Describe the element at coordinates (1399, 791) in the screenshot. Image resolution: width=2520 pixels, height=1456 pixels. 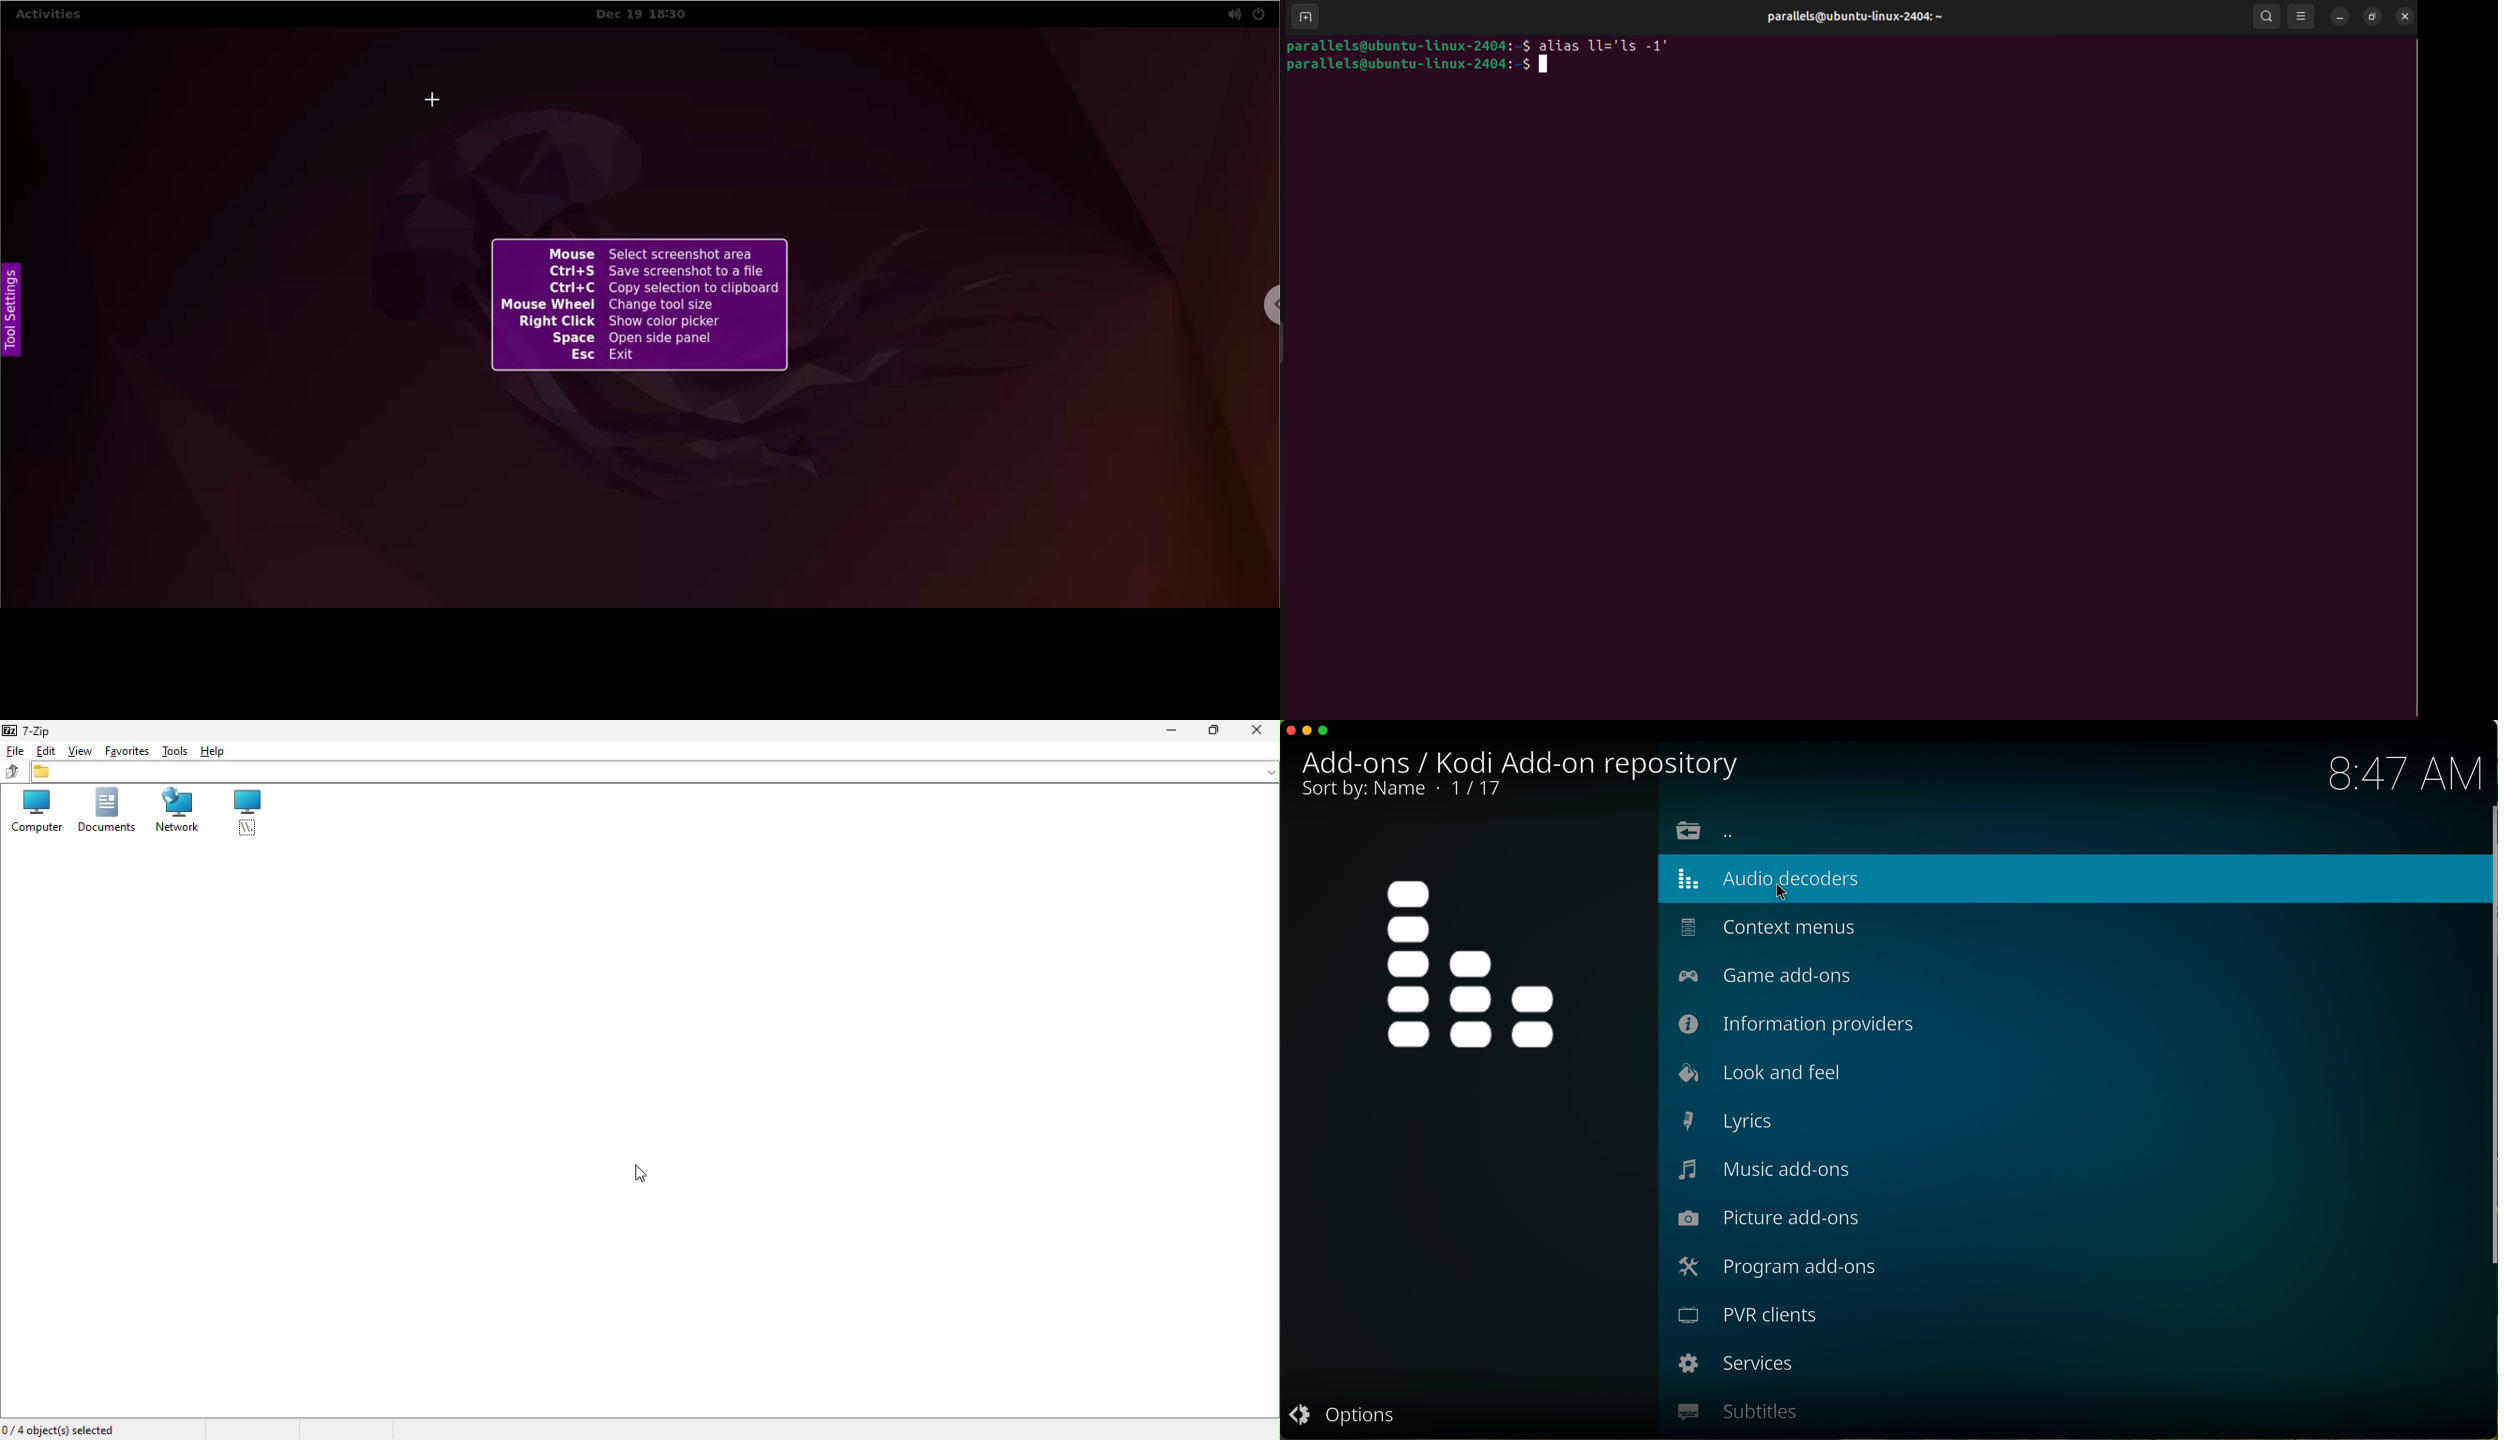
I see `1/17` at that location.